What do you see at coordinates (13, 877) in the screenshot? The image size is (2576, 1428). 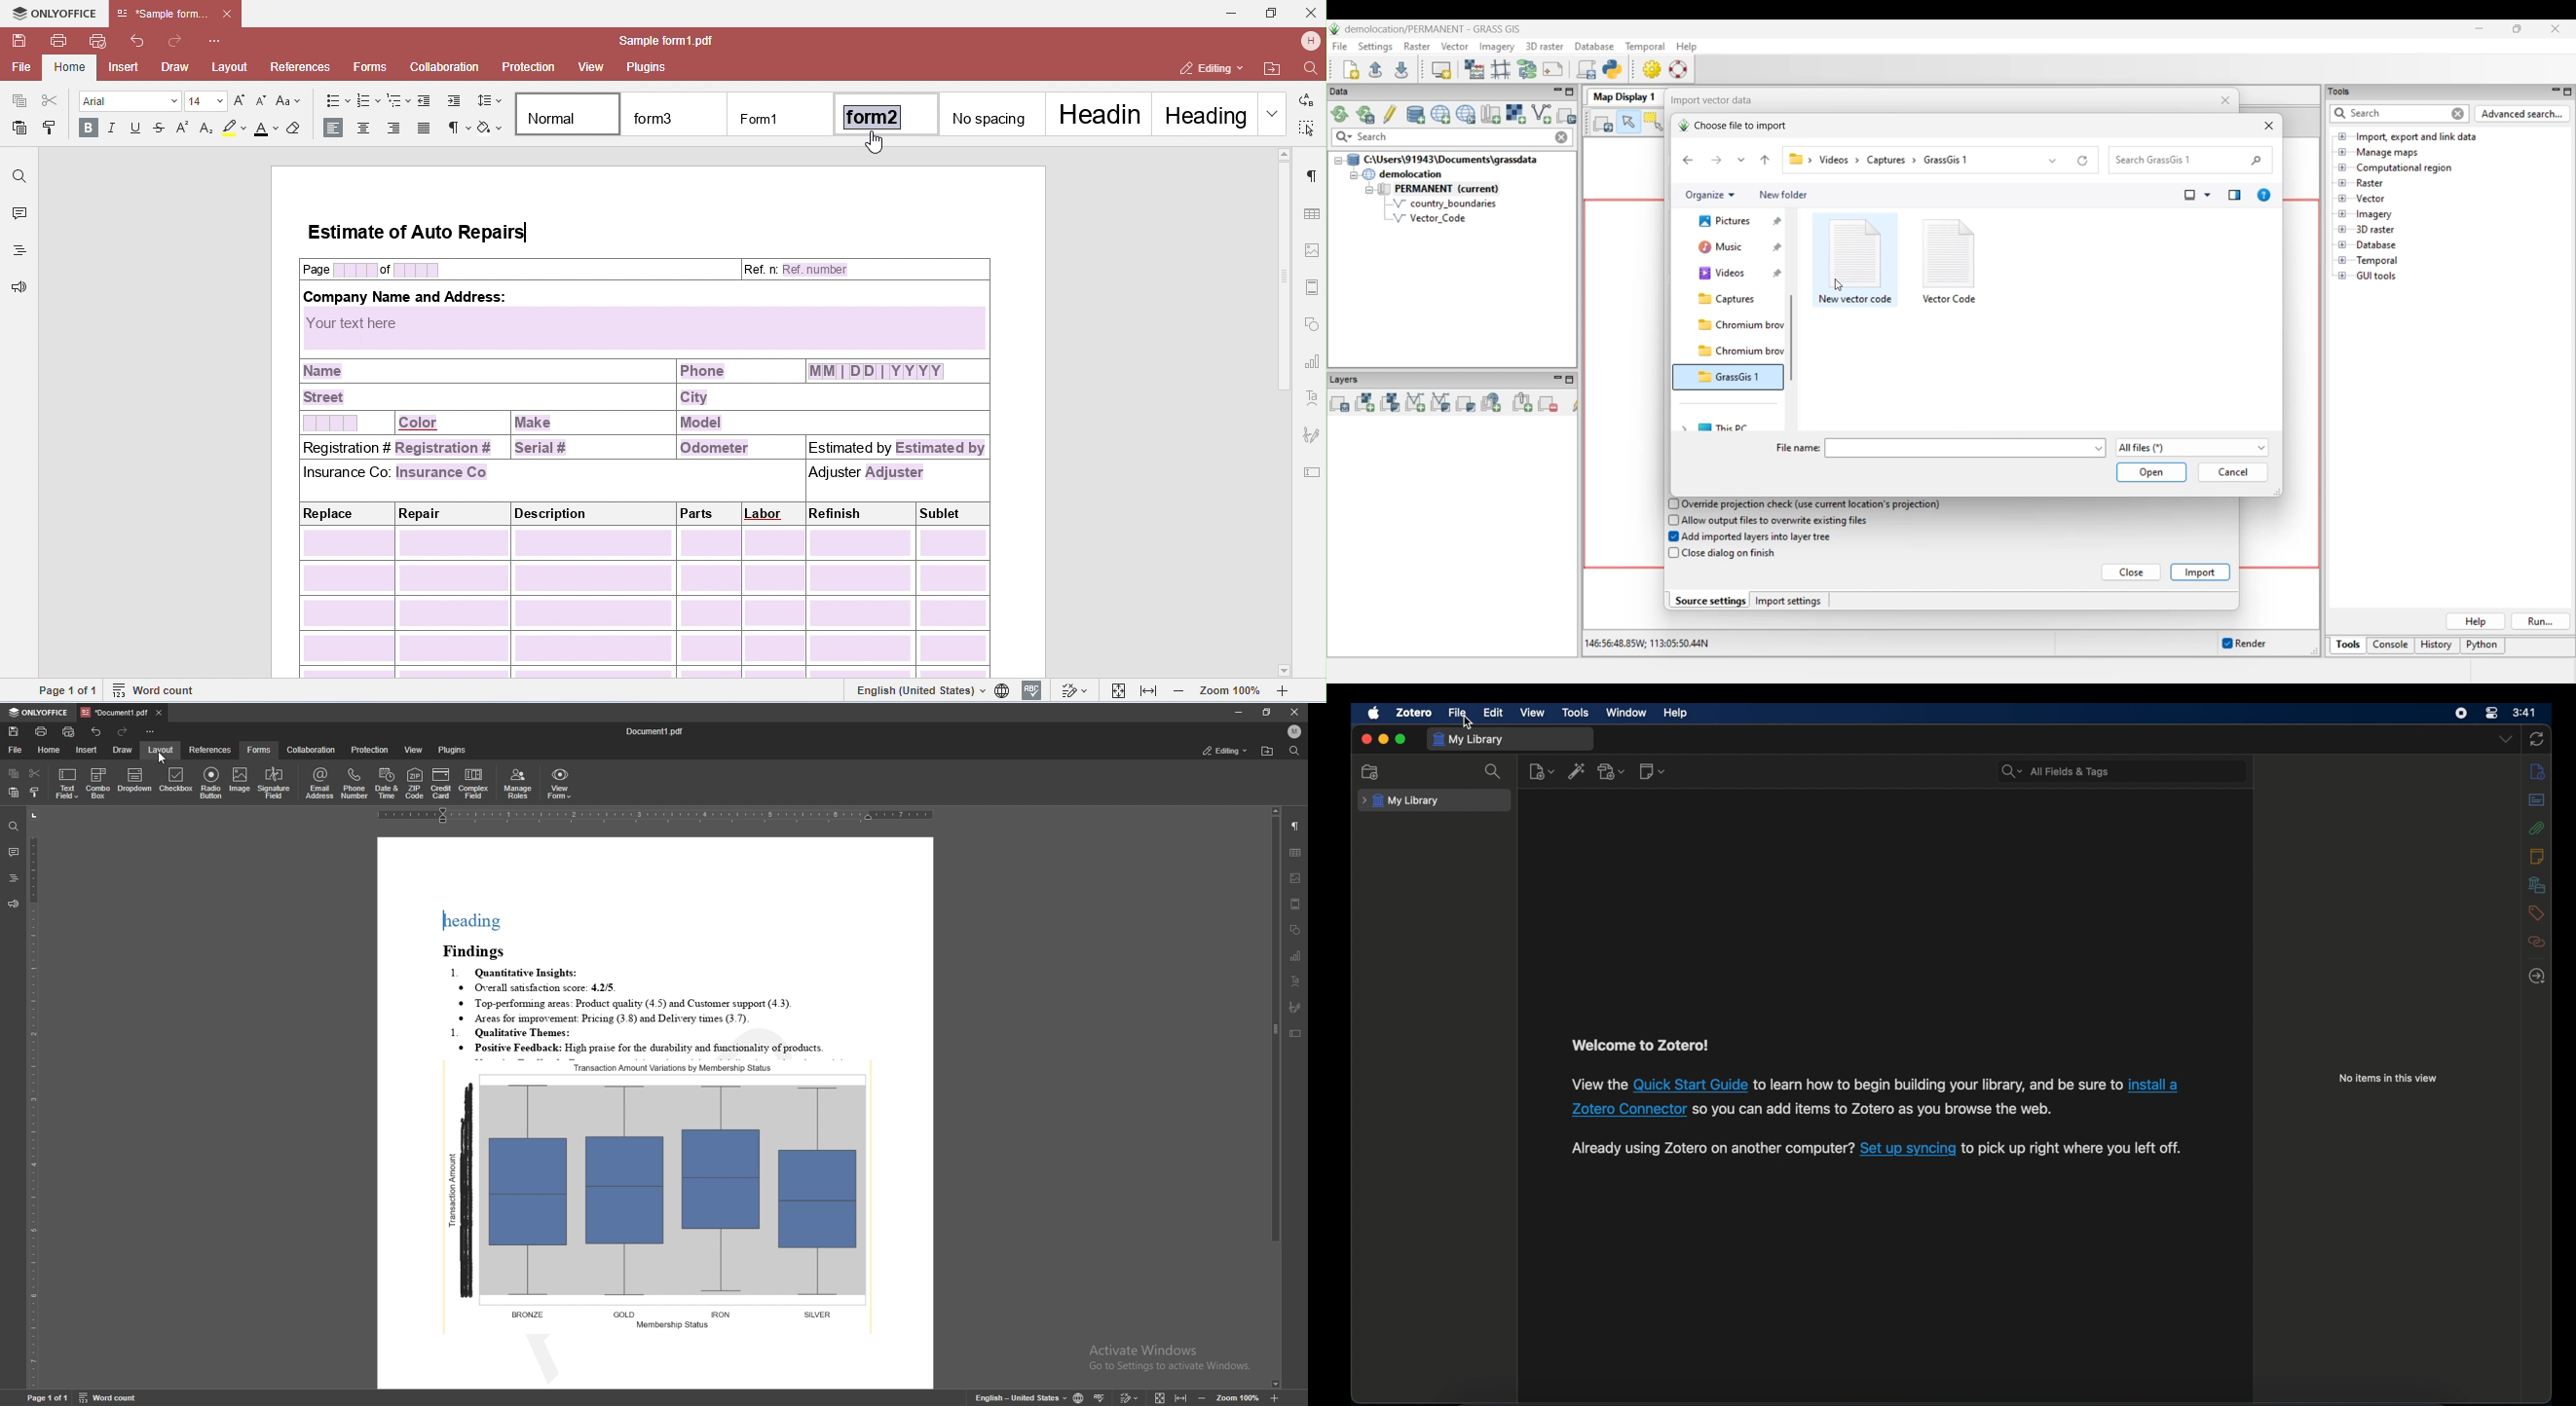 I see `headings` at bounding box center [13, 877].